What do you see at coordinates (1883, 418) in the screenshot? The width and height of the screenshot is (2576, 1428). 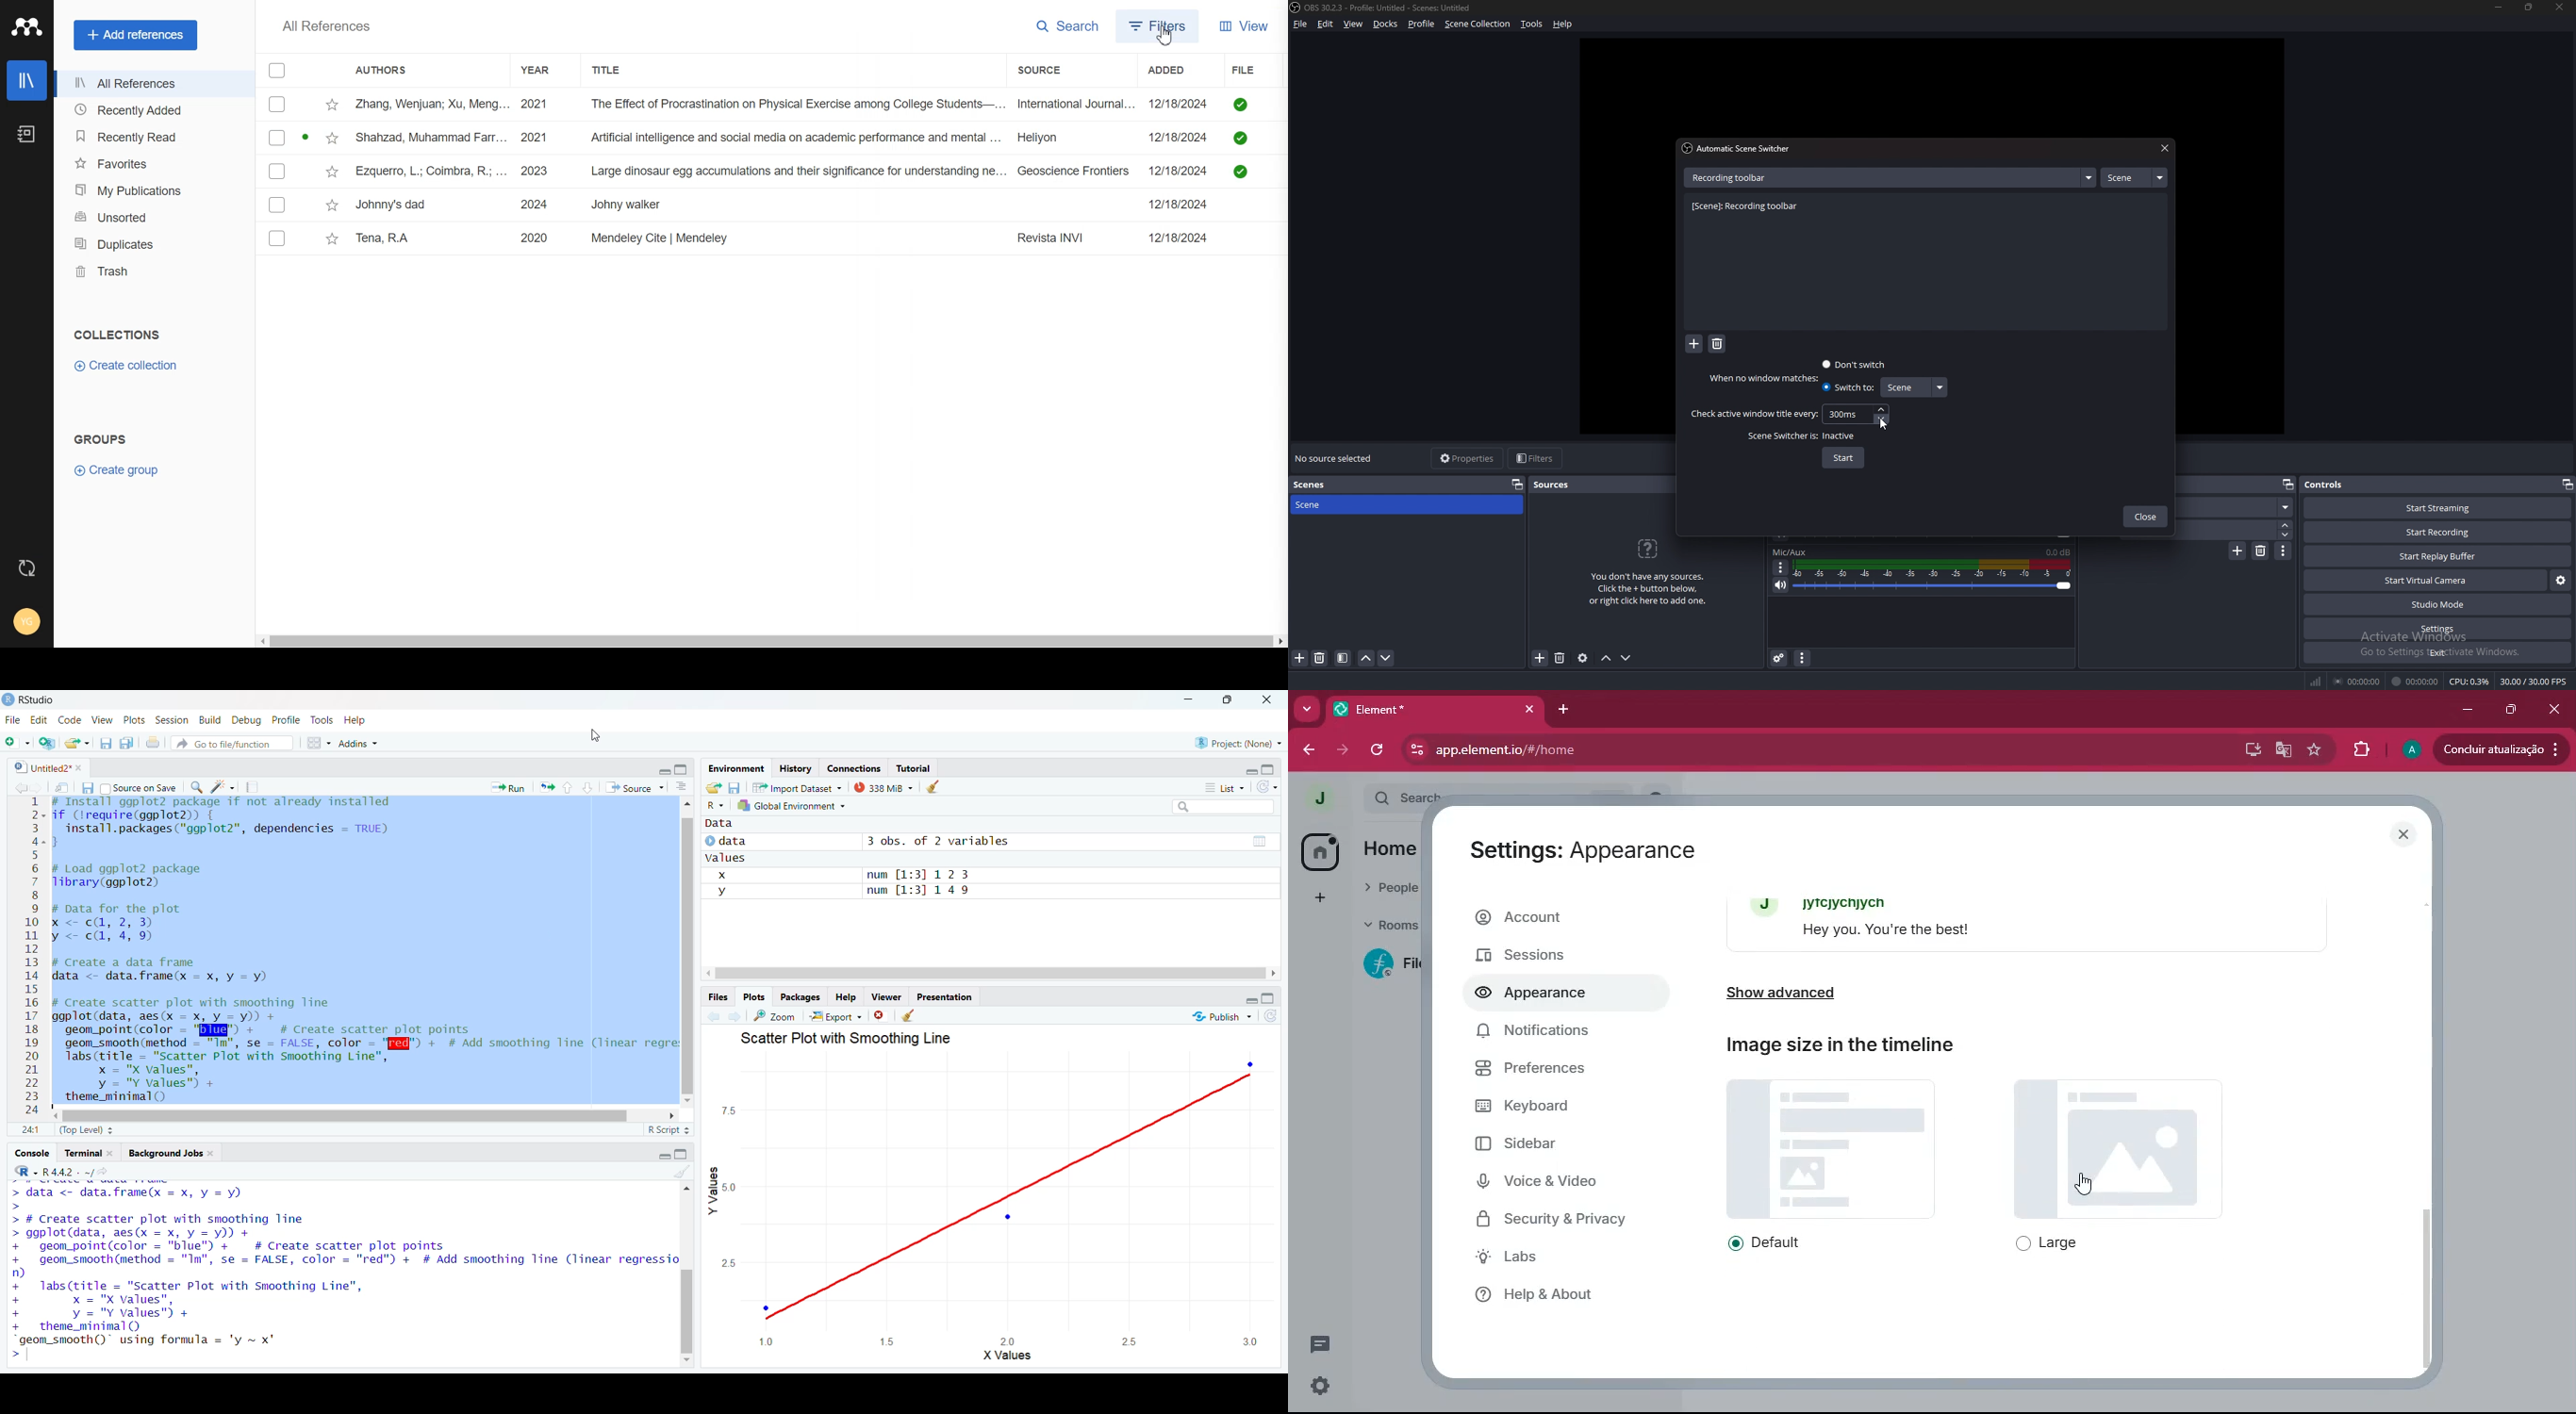 I see `decrease time` at bounding box center [1883, 418].